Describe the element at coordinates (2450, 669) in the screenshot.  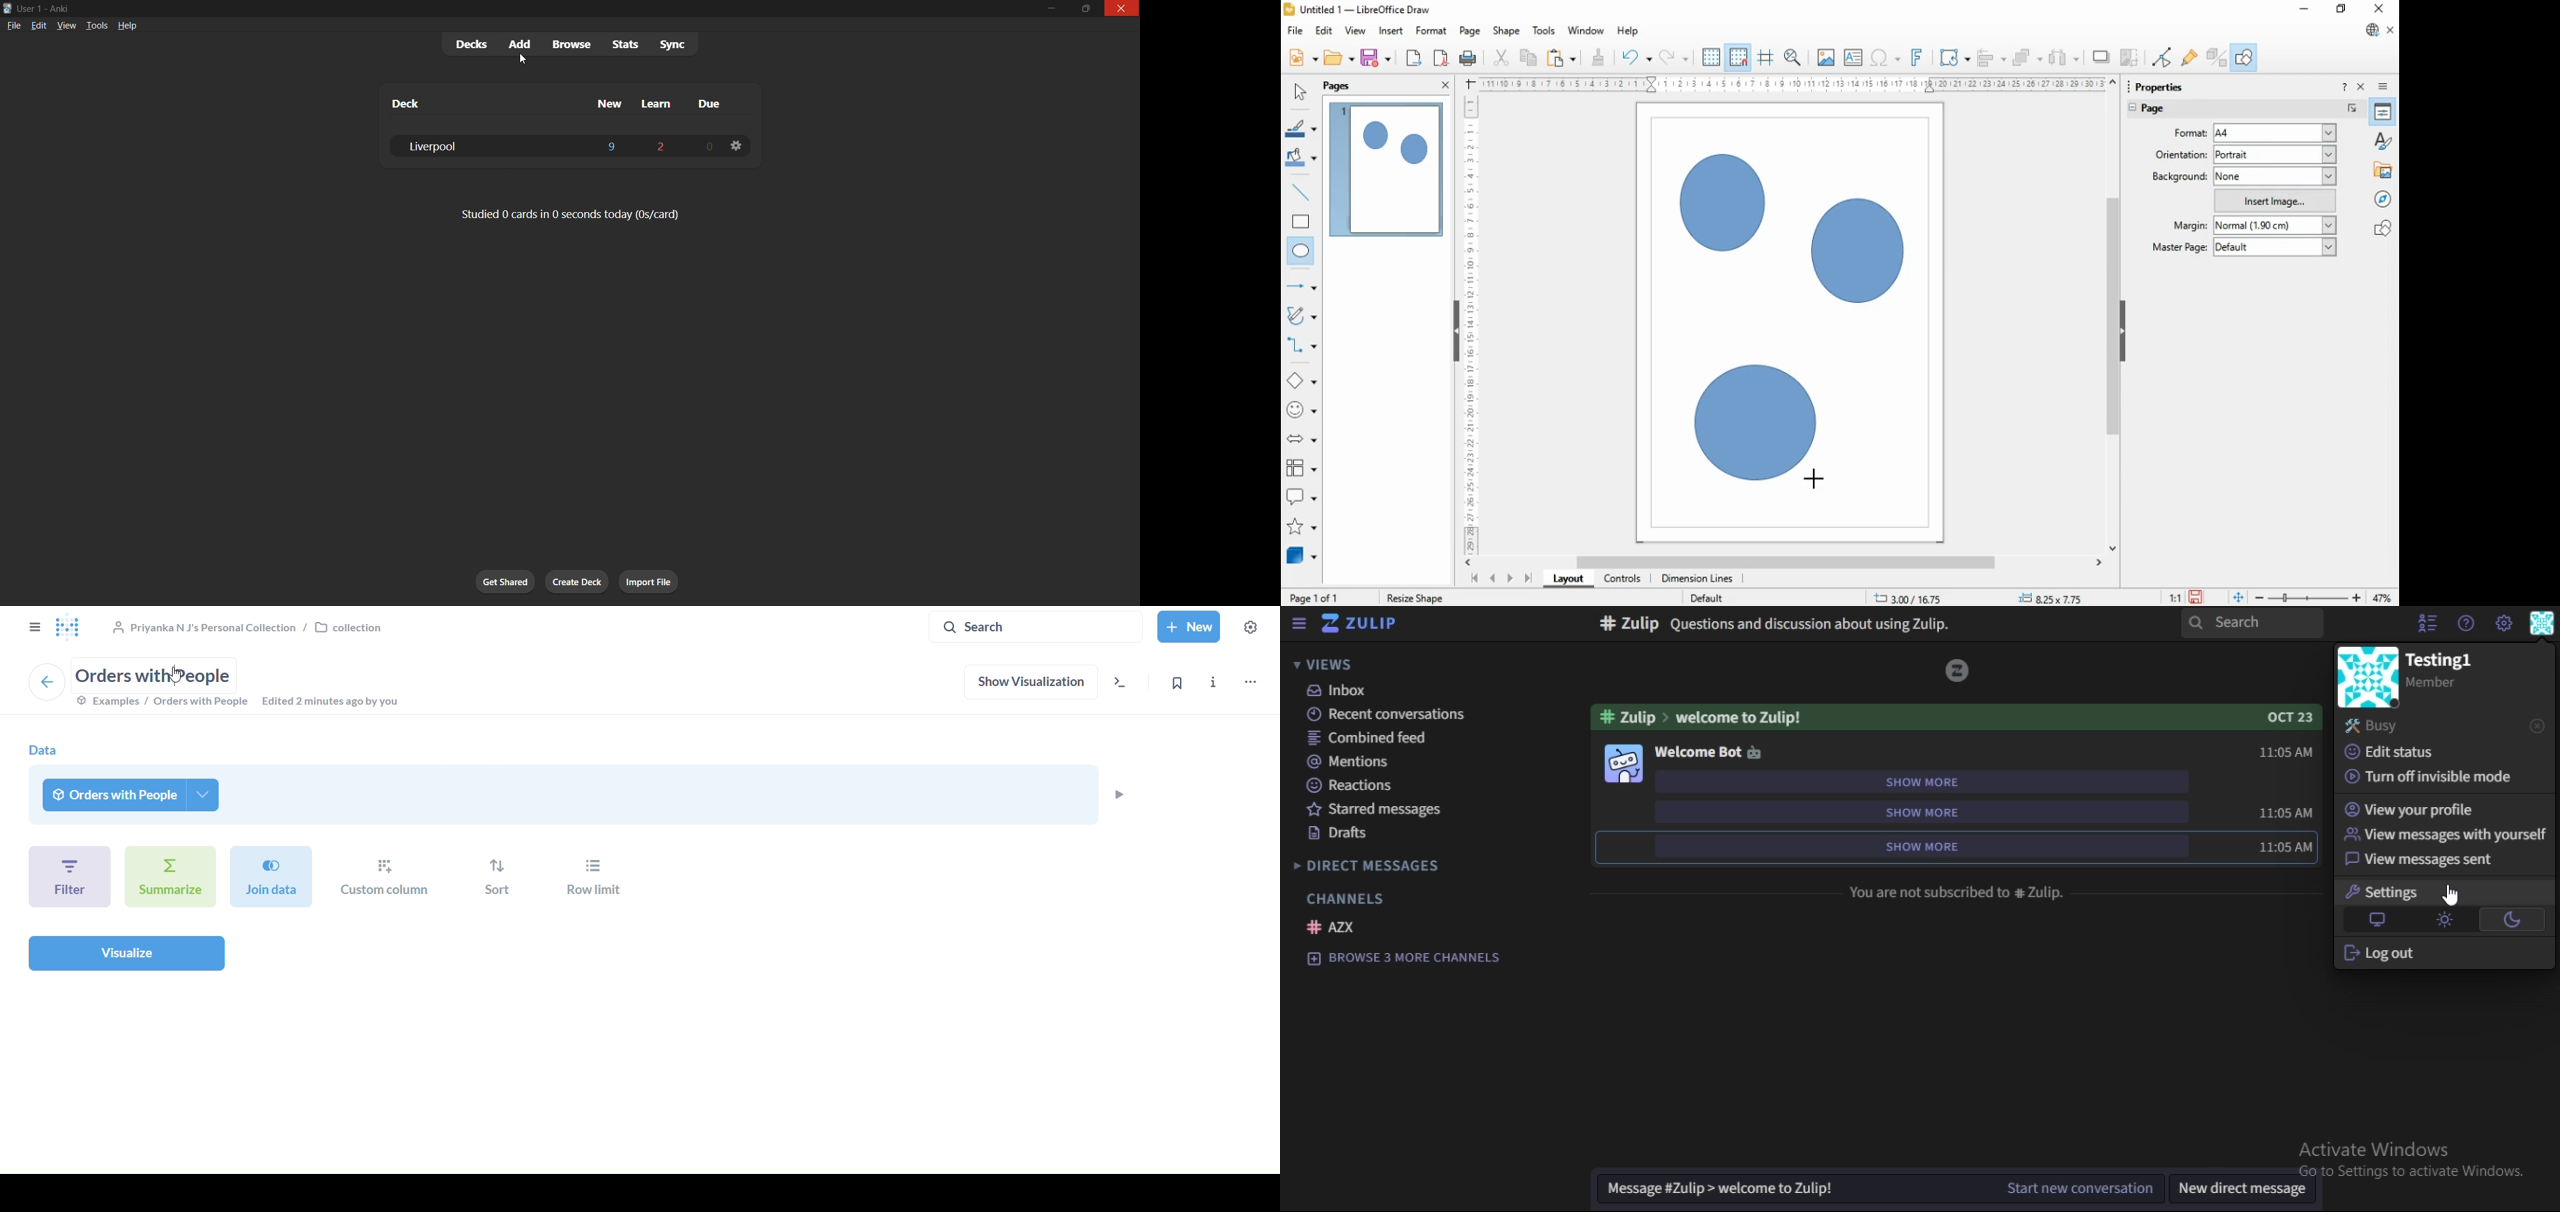
I see `text` at that location.